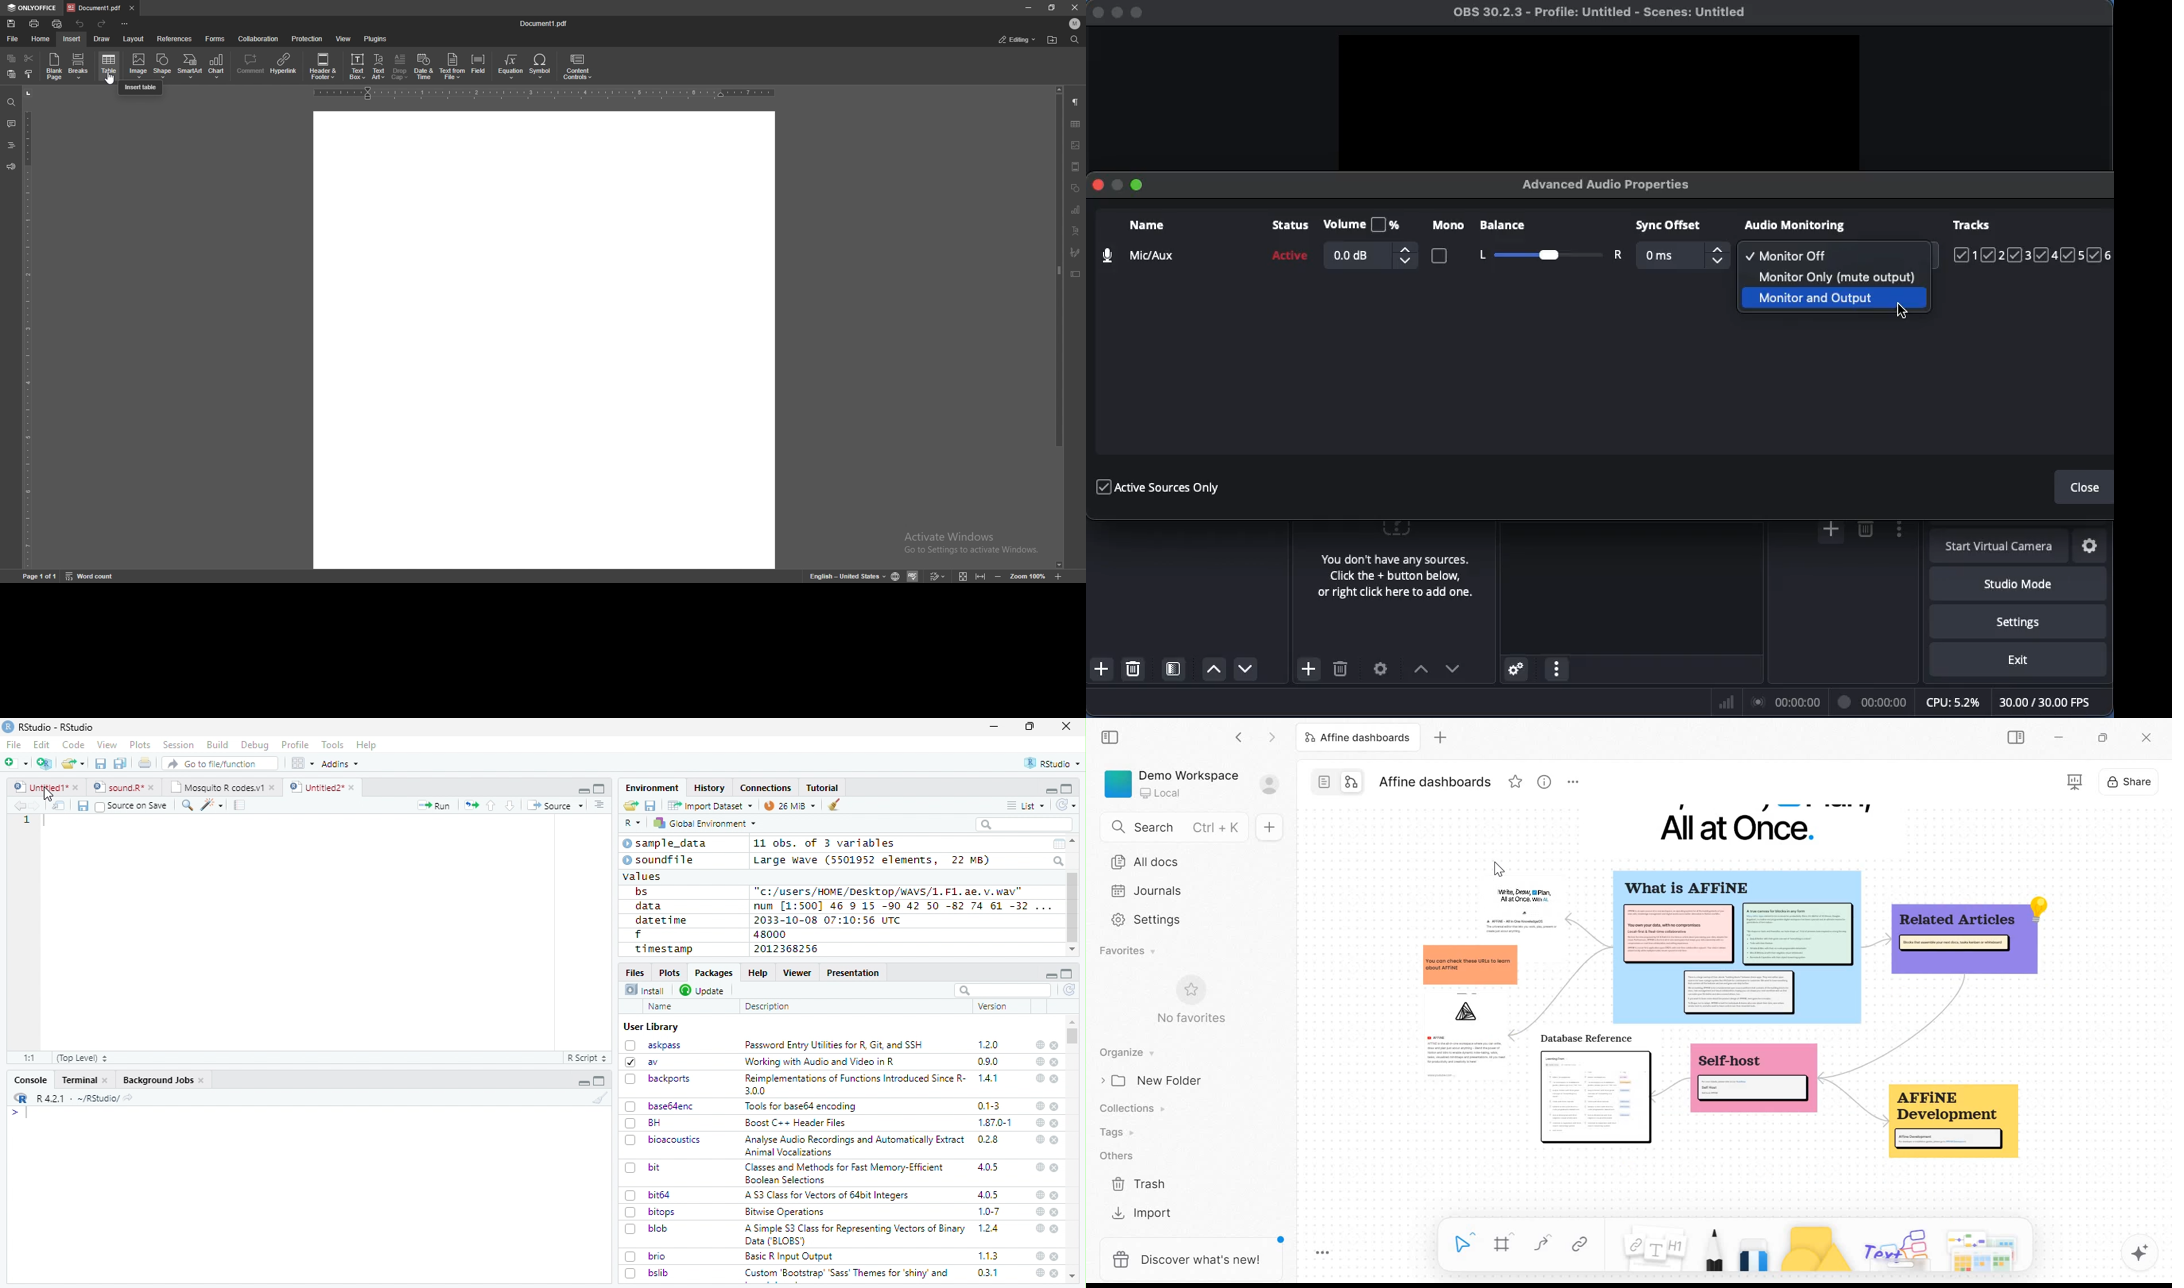  Describe the element at coordinates (643, 1169) in the screenshot. I see `bit` at that location.